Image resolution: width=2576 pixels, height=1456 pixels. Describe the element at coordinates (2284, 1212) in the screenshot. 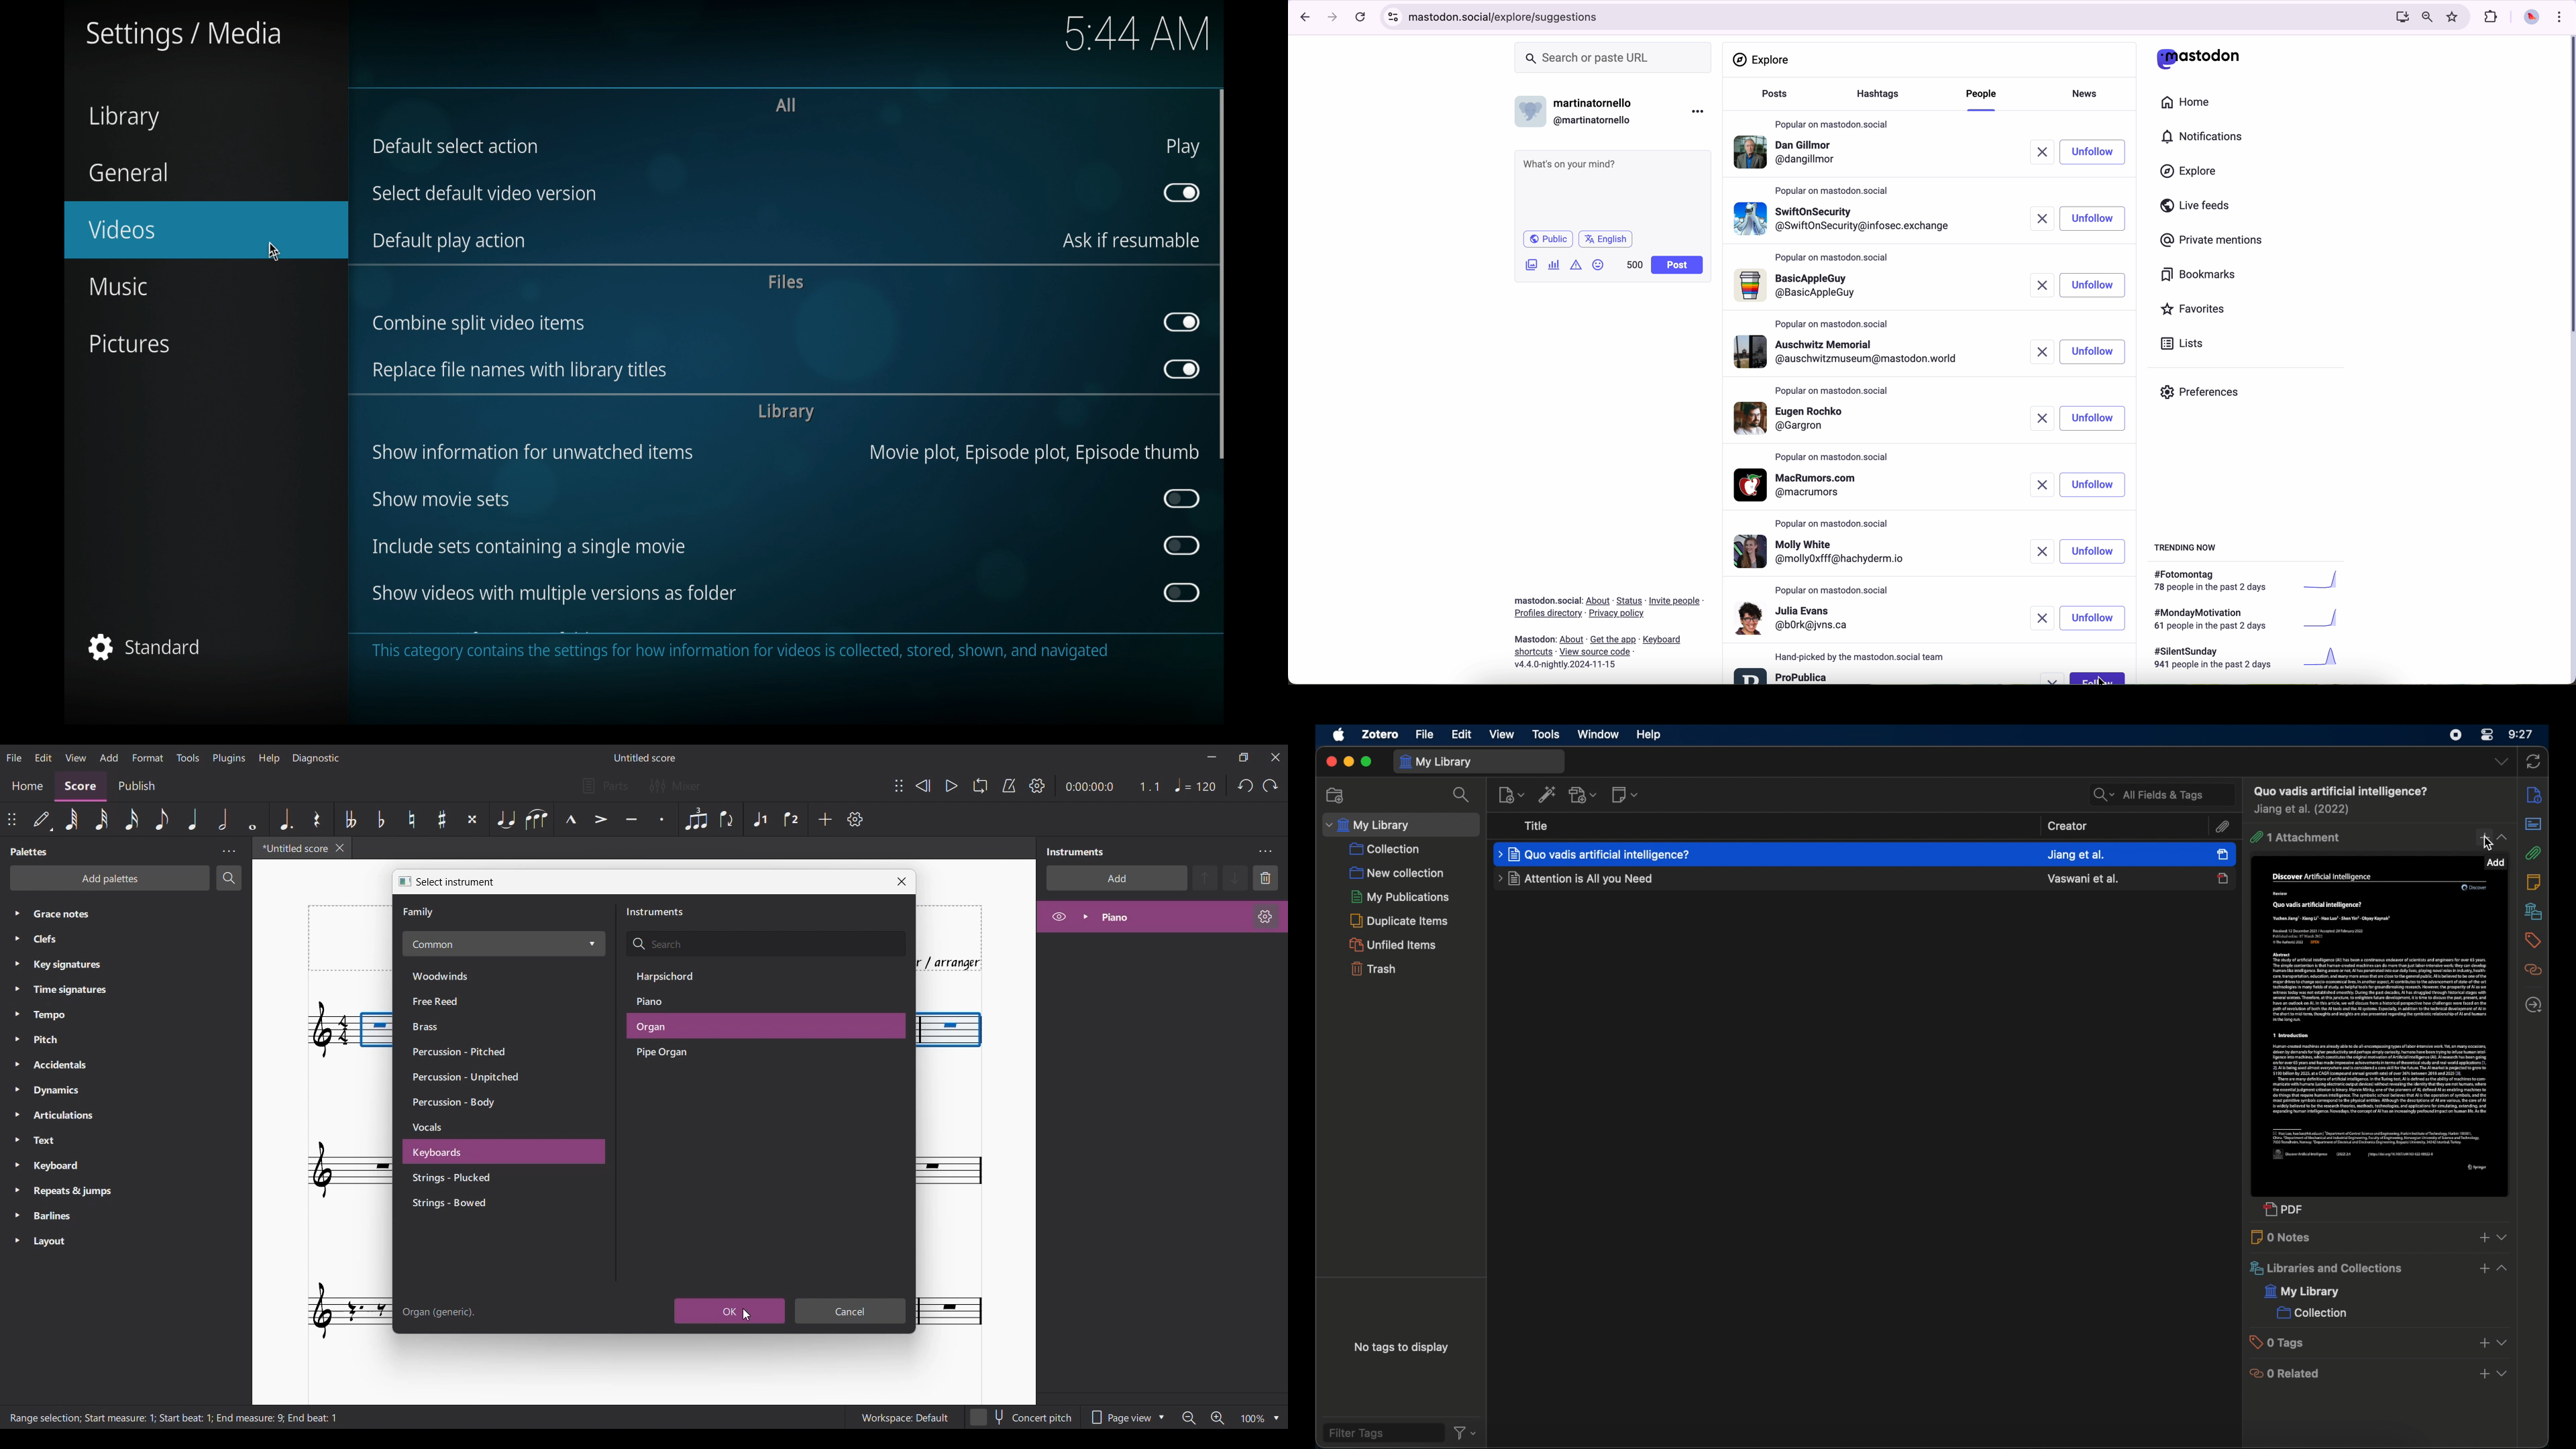

I see `pdf` at that location.